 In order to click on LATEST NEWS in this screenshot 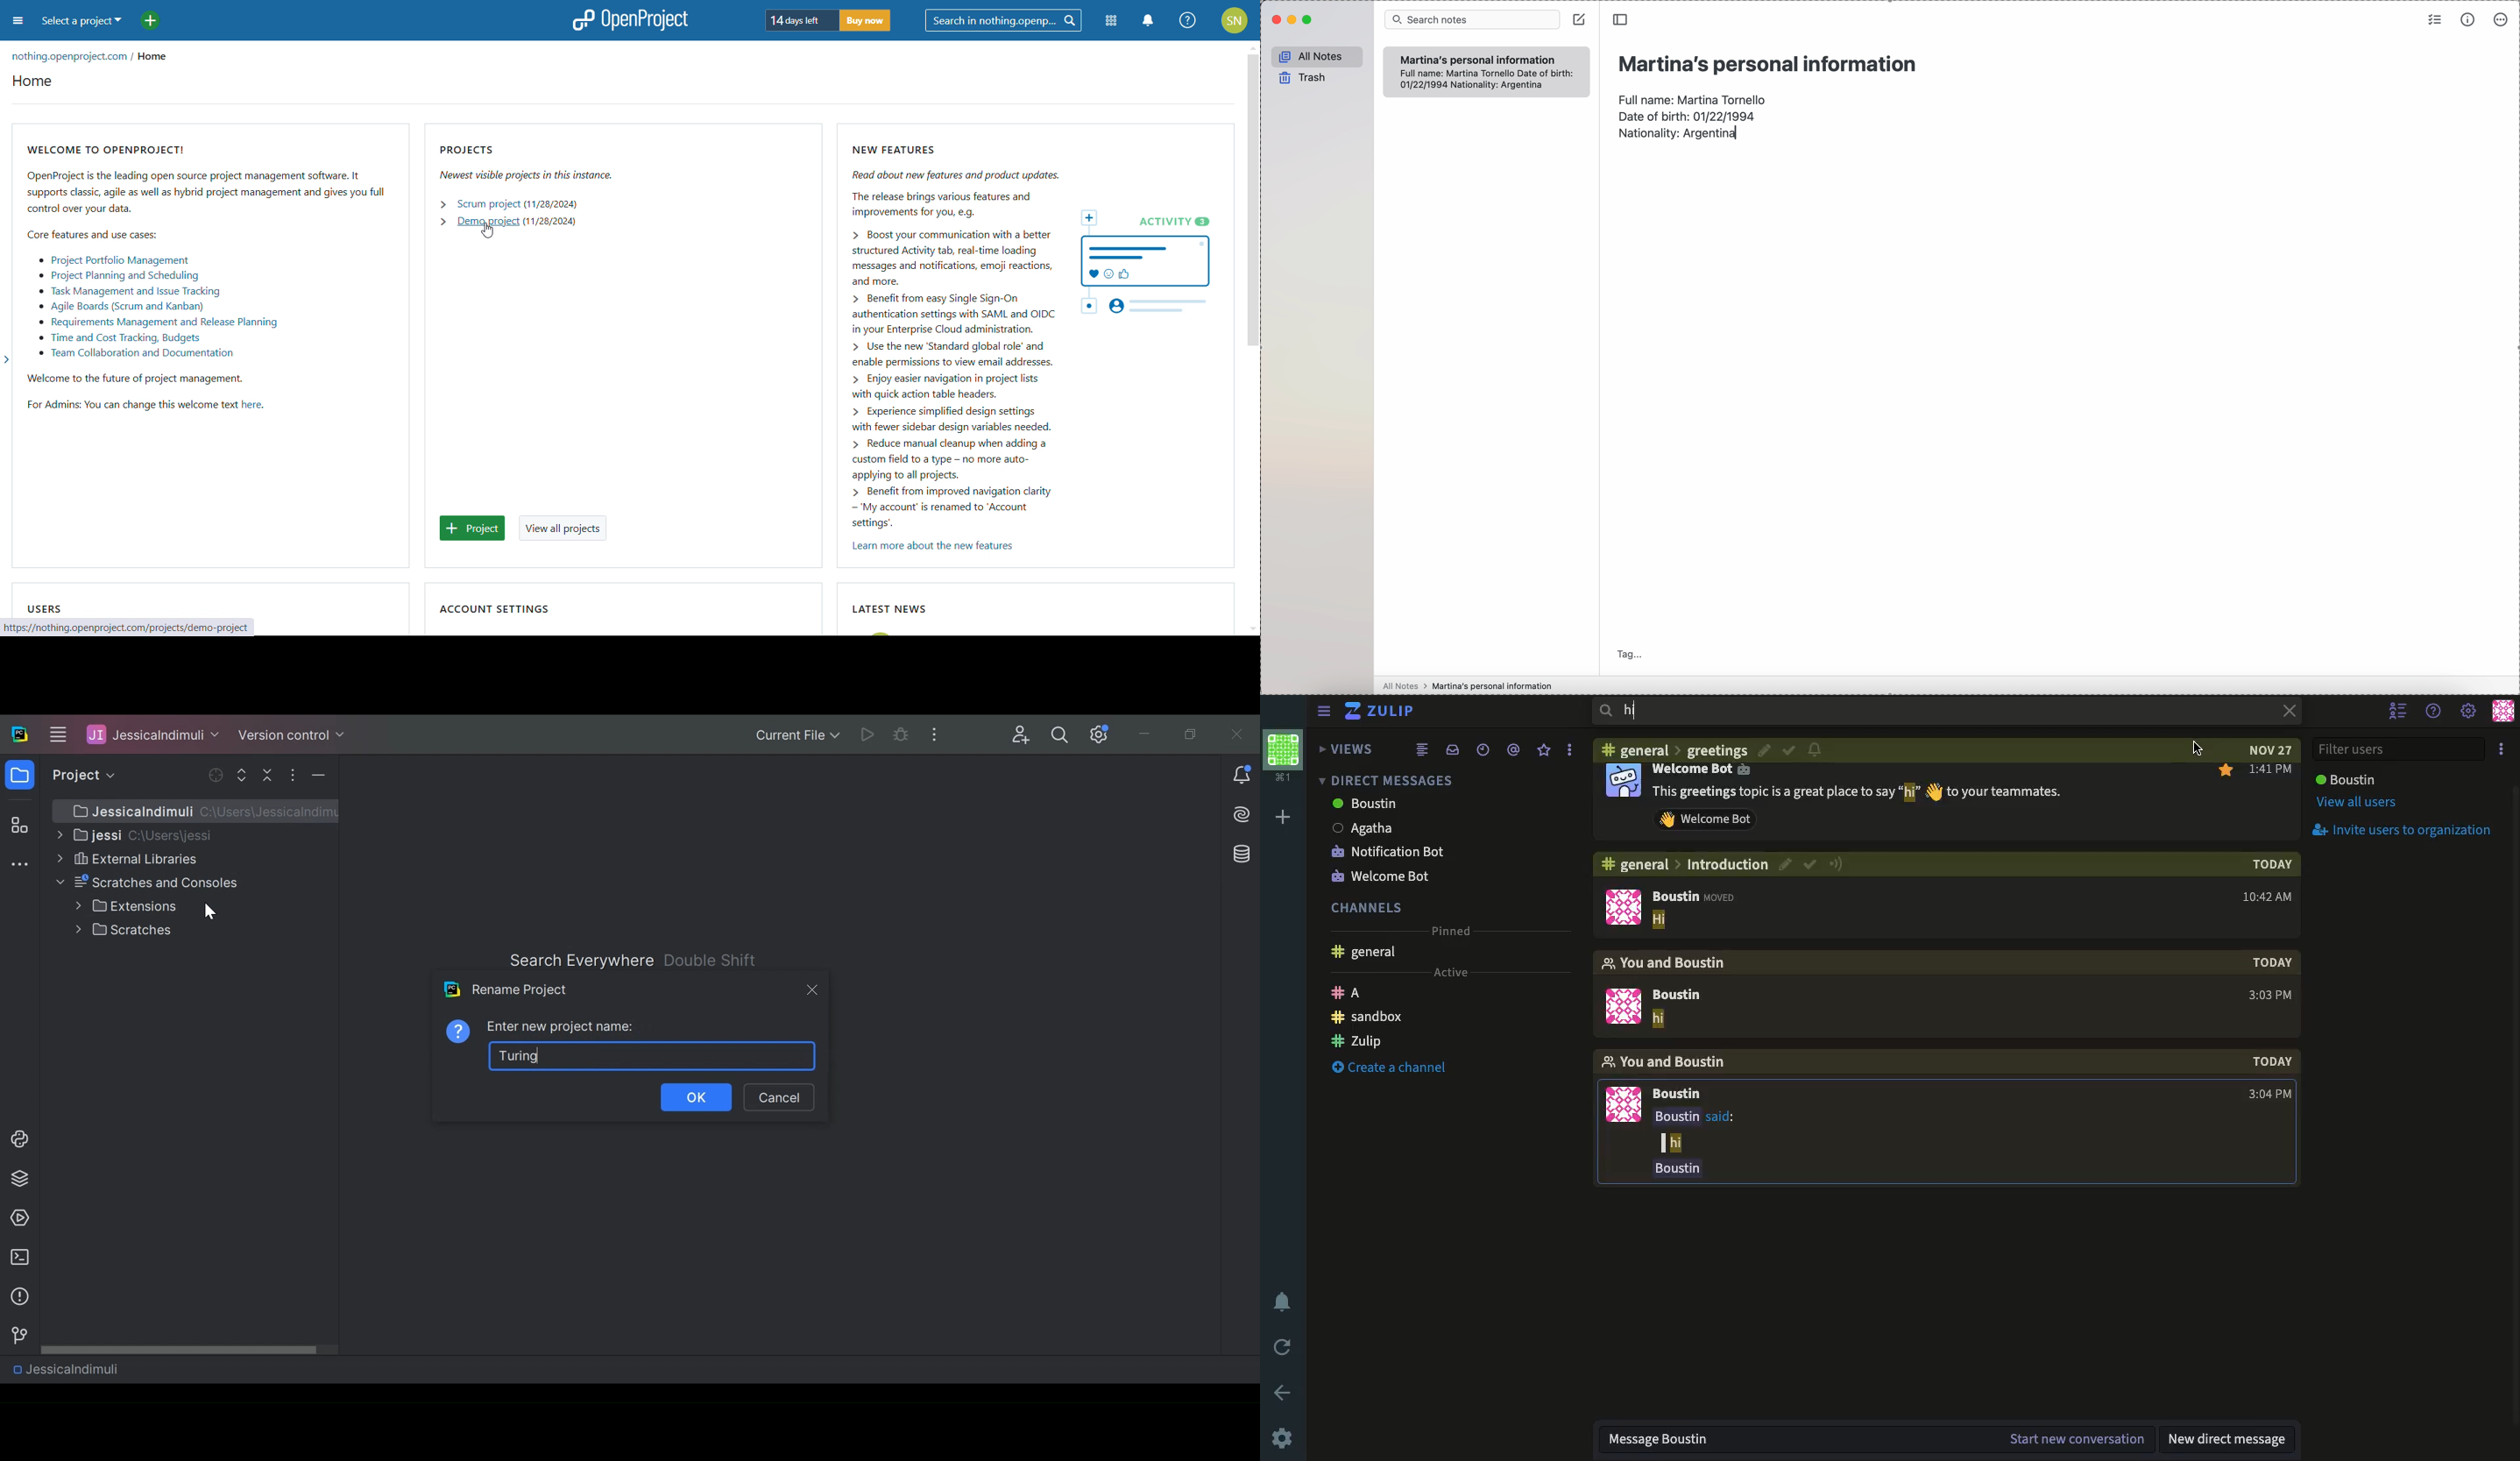, I will do `click(890, 606)`.